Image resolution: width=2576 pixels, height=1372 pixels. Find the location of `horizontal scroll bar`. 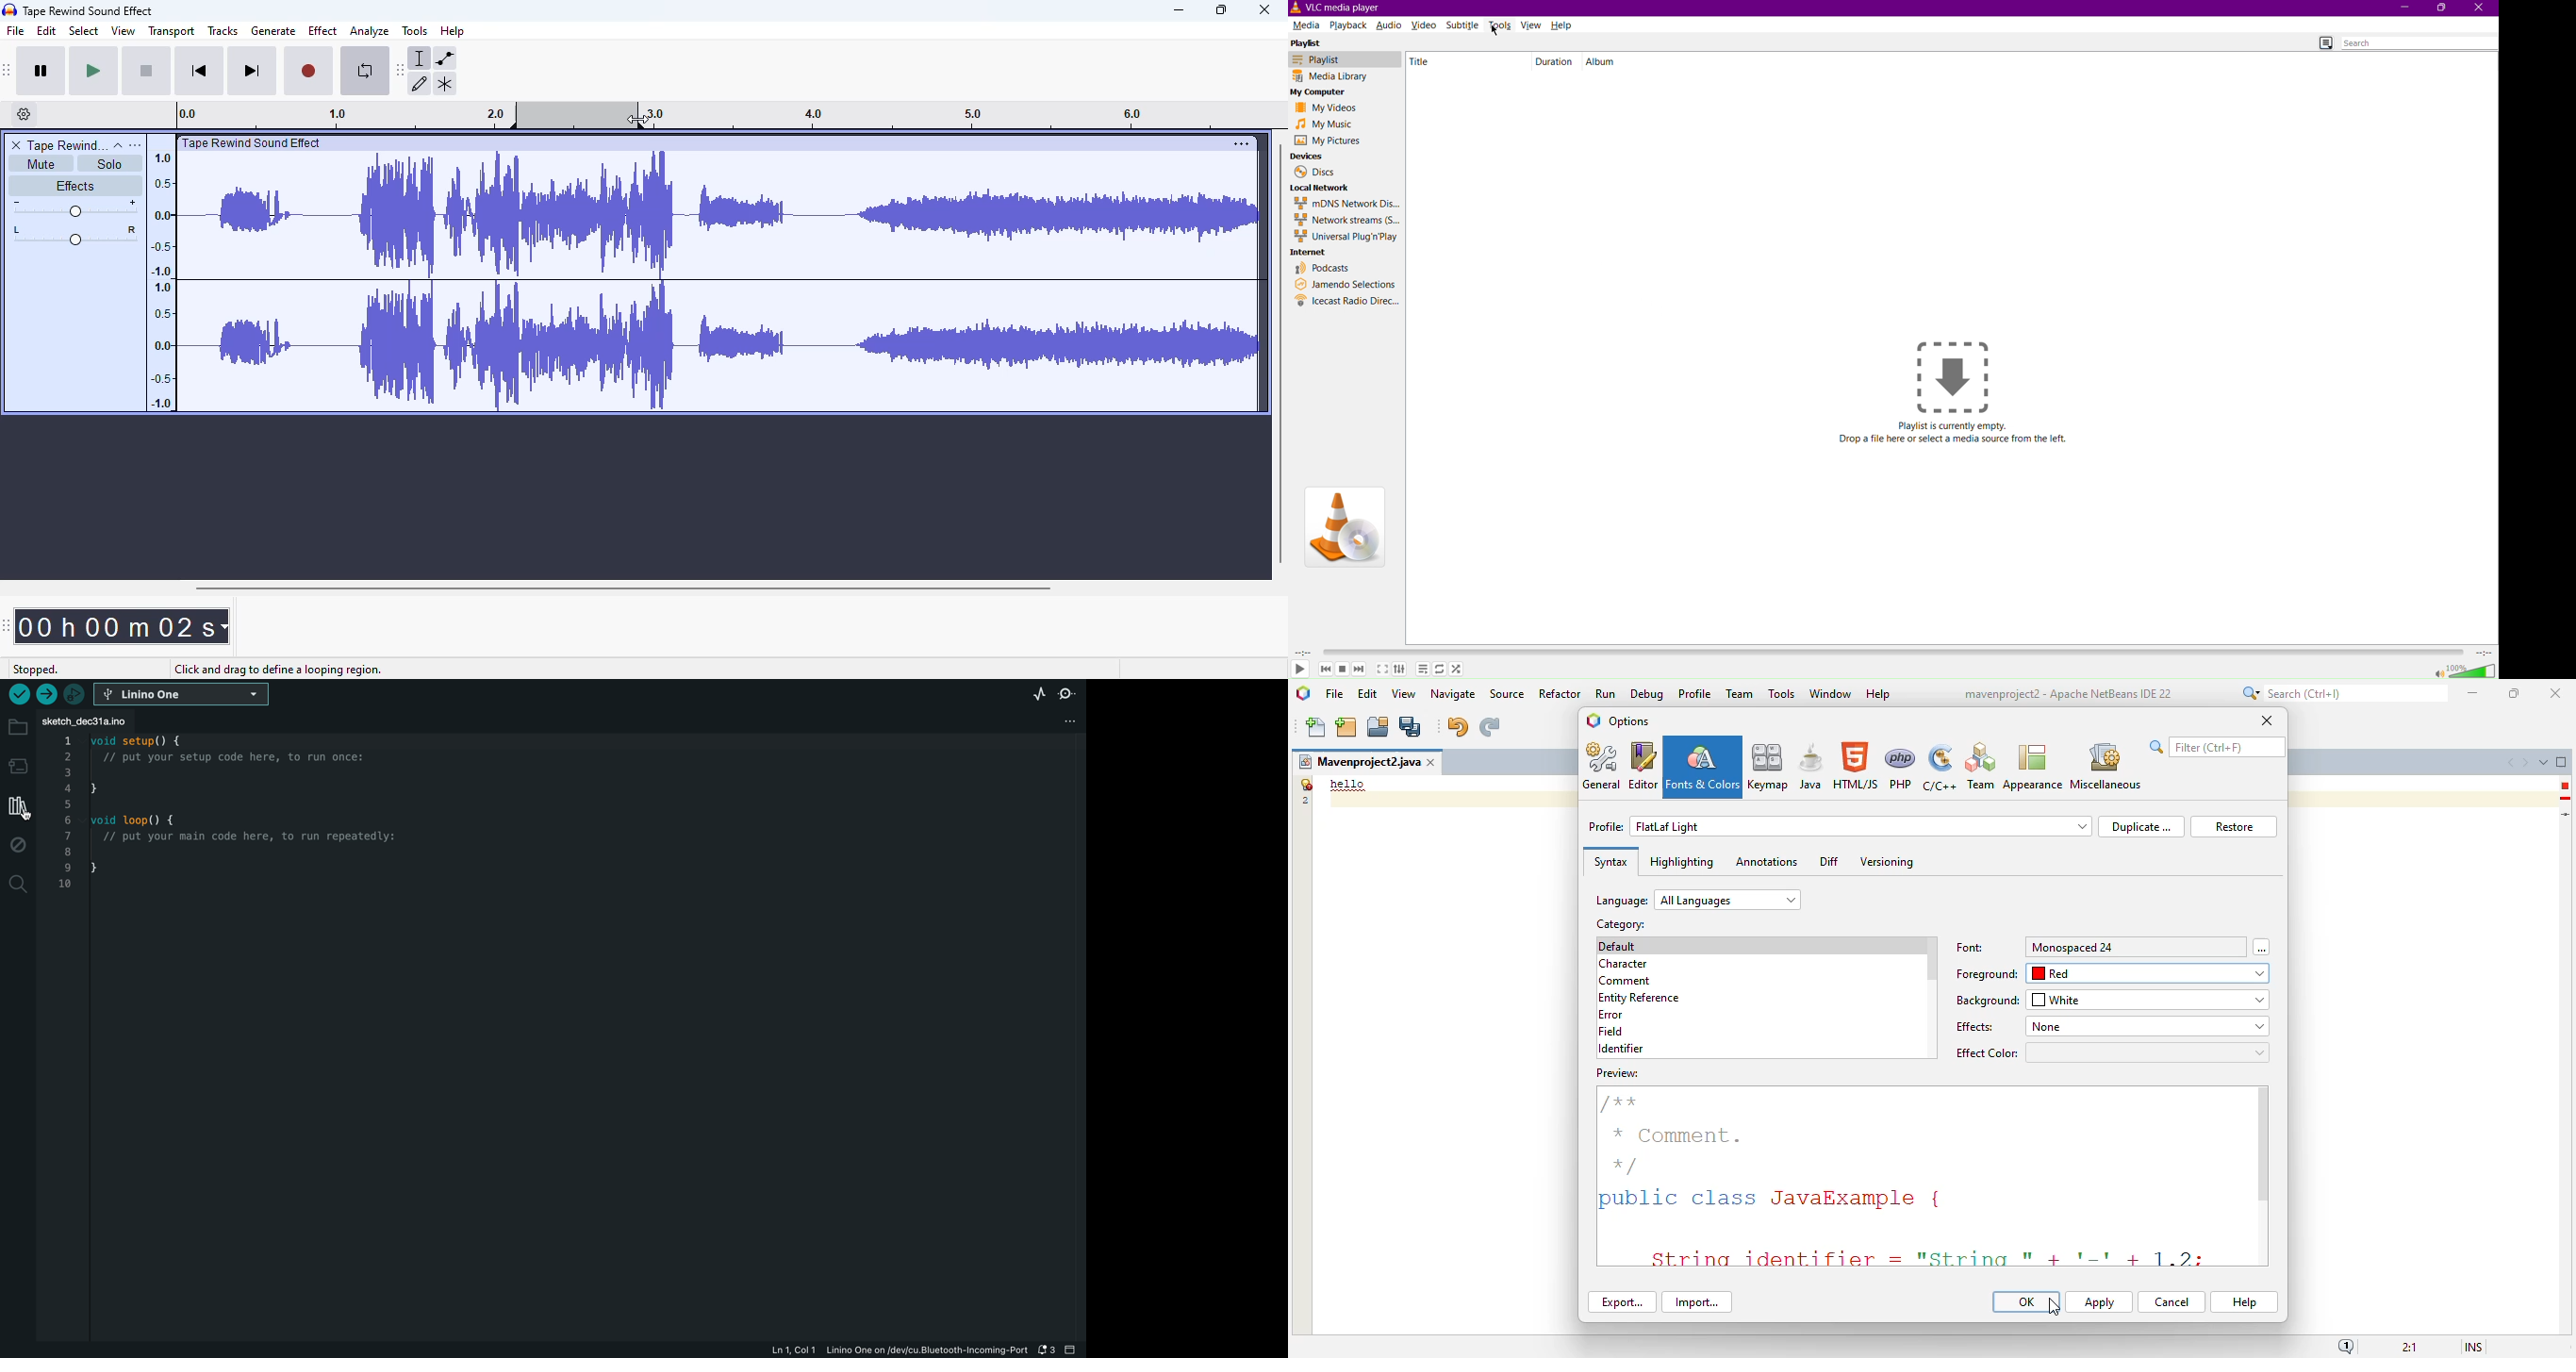

horizontal scroll bar is located at coordinates (619, 588).